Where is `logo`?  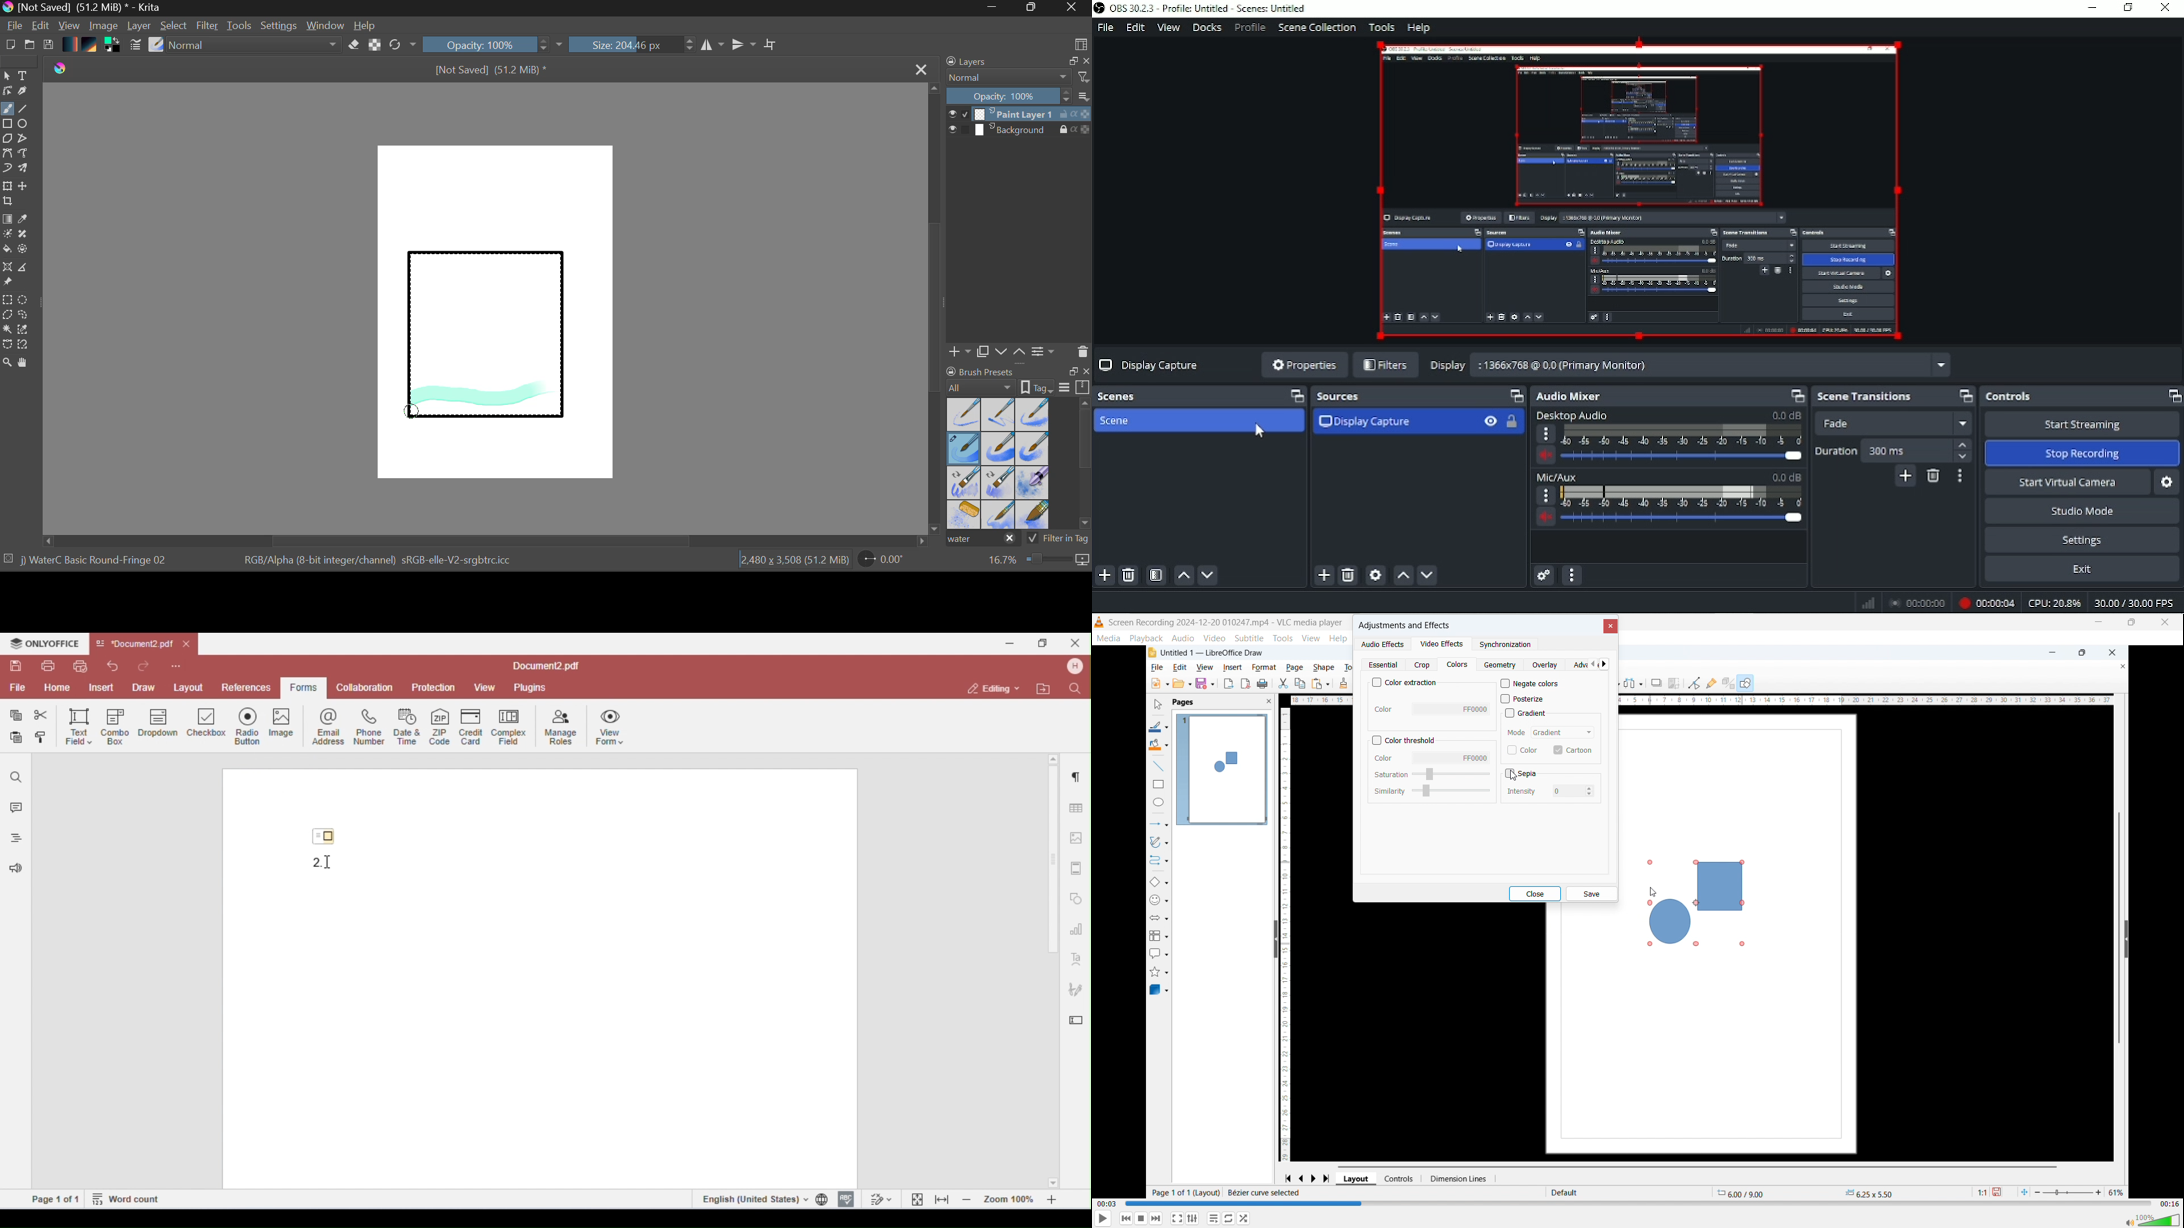
logo is located at coordinates (67, 67).